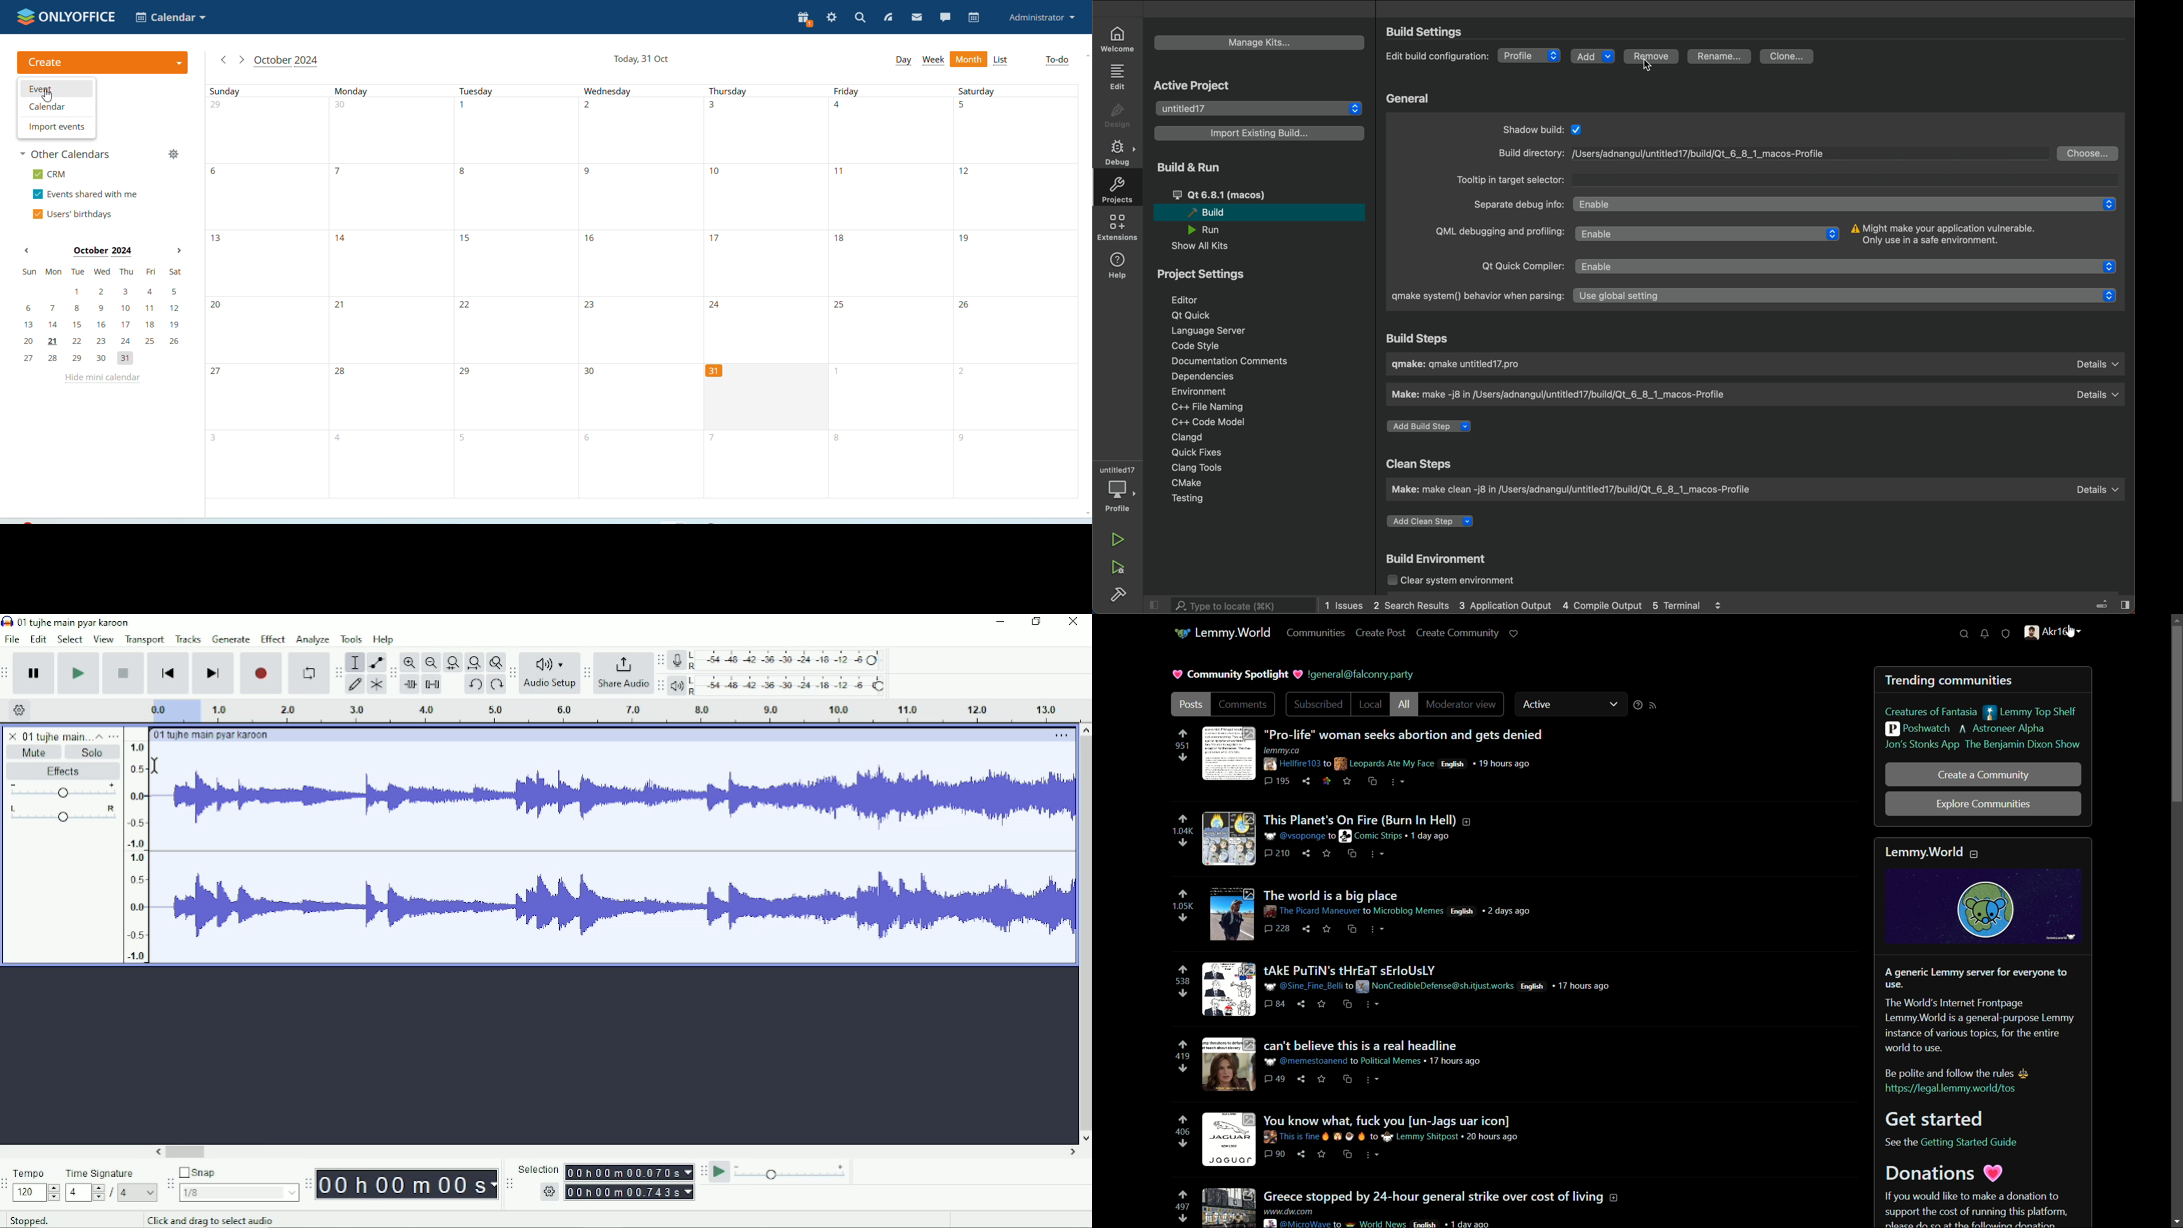  I want to click on toggle sidebar, so click(2112, 603).